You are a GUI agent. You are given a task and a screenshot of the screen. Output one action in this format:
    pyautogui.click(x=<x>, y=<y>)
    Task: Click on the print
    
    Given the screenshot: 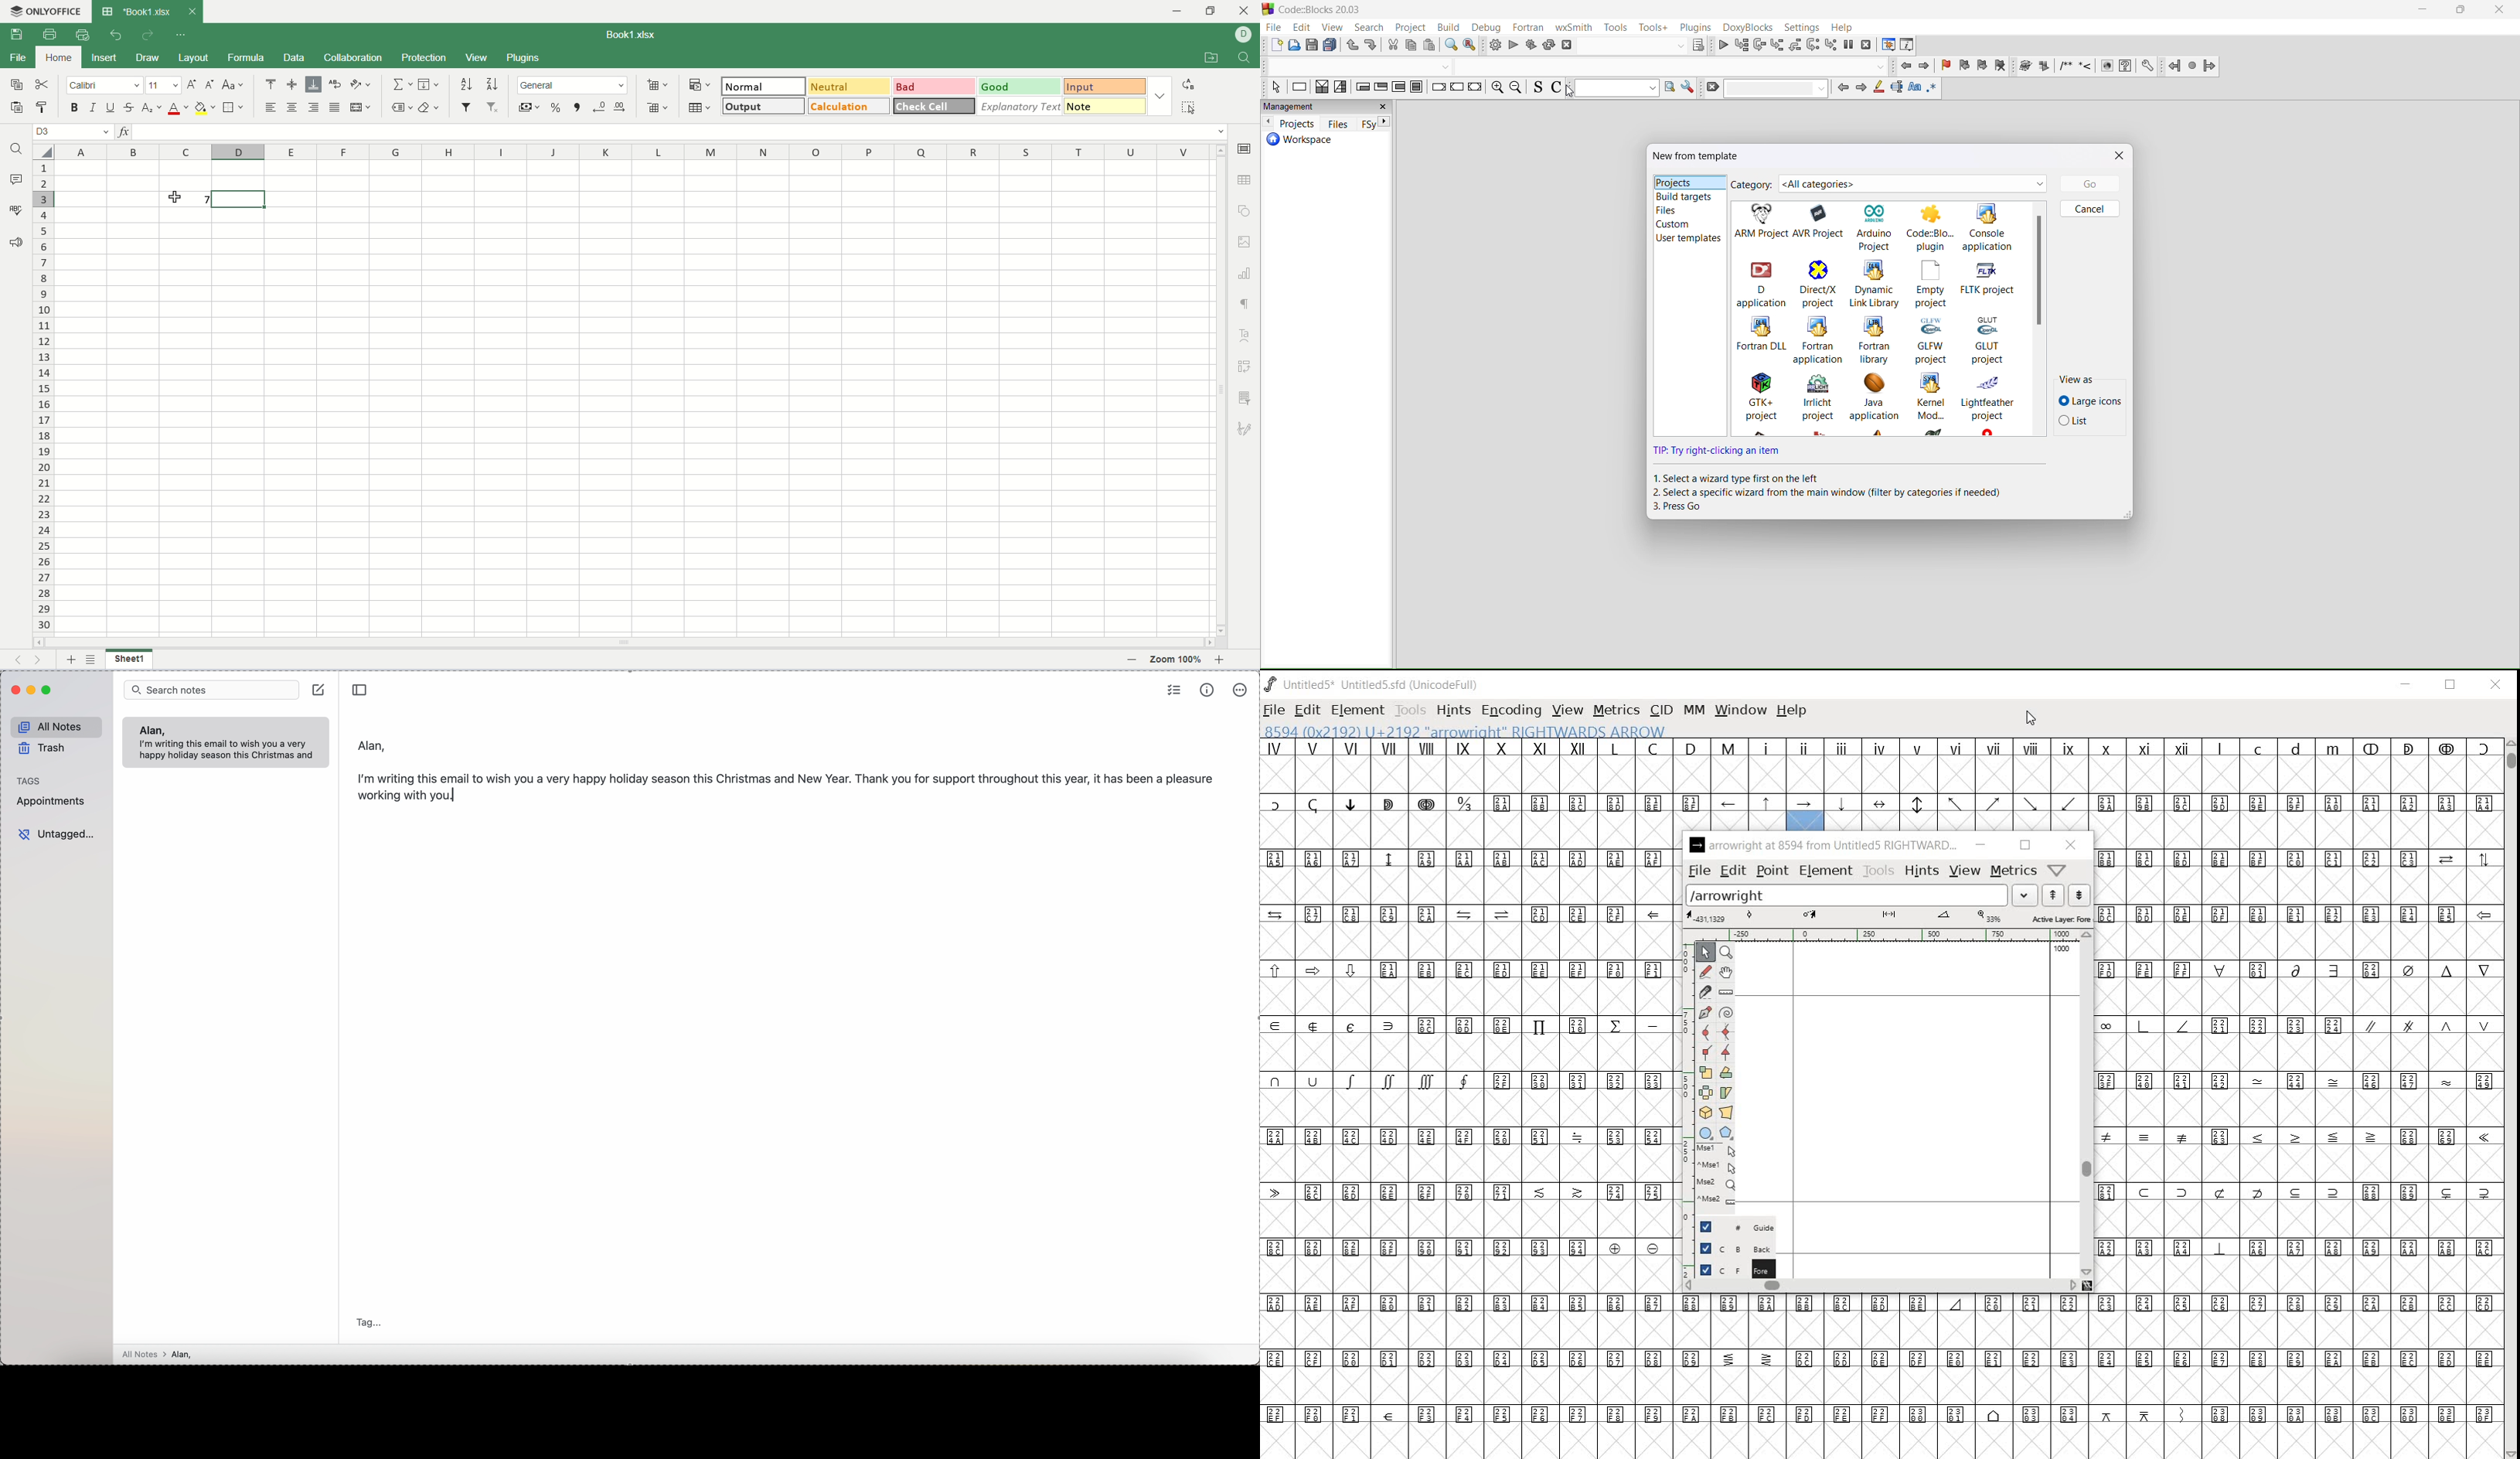 What is the action you would take?
    pyautogui.click(x=49, y=35)
    